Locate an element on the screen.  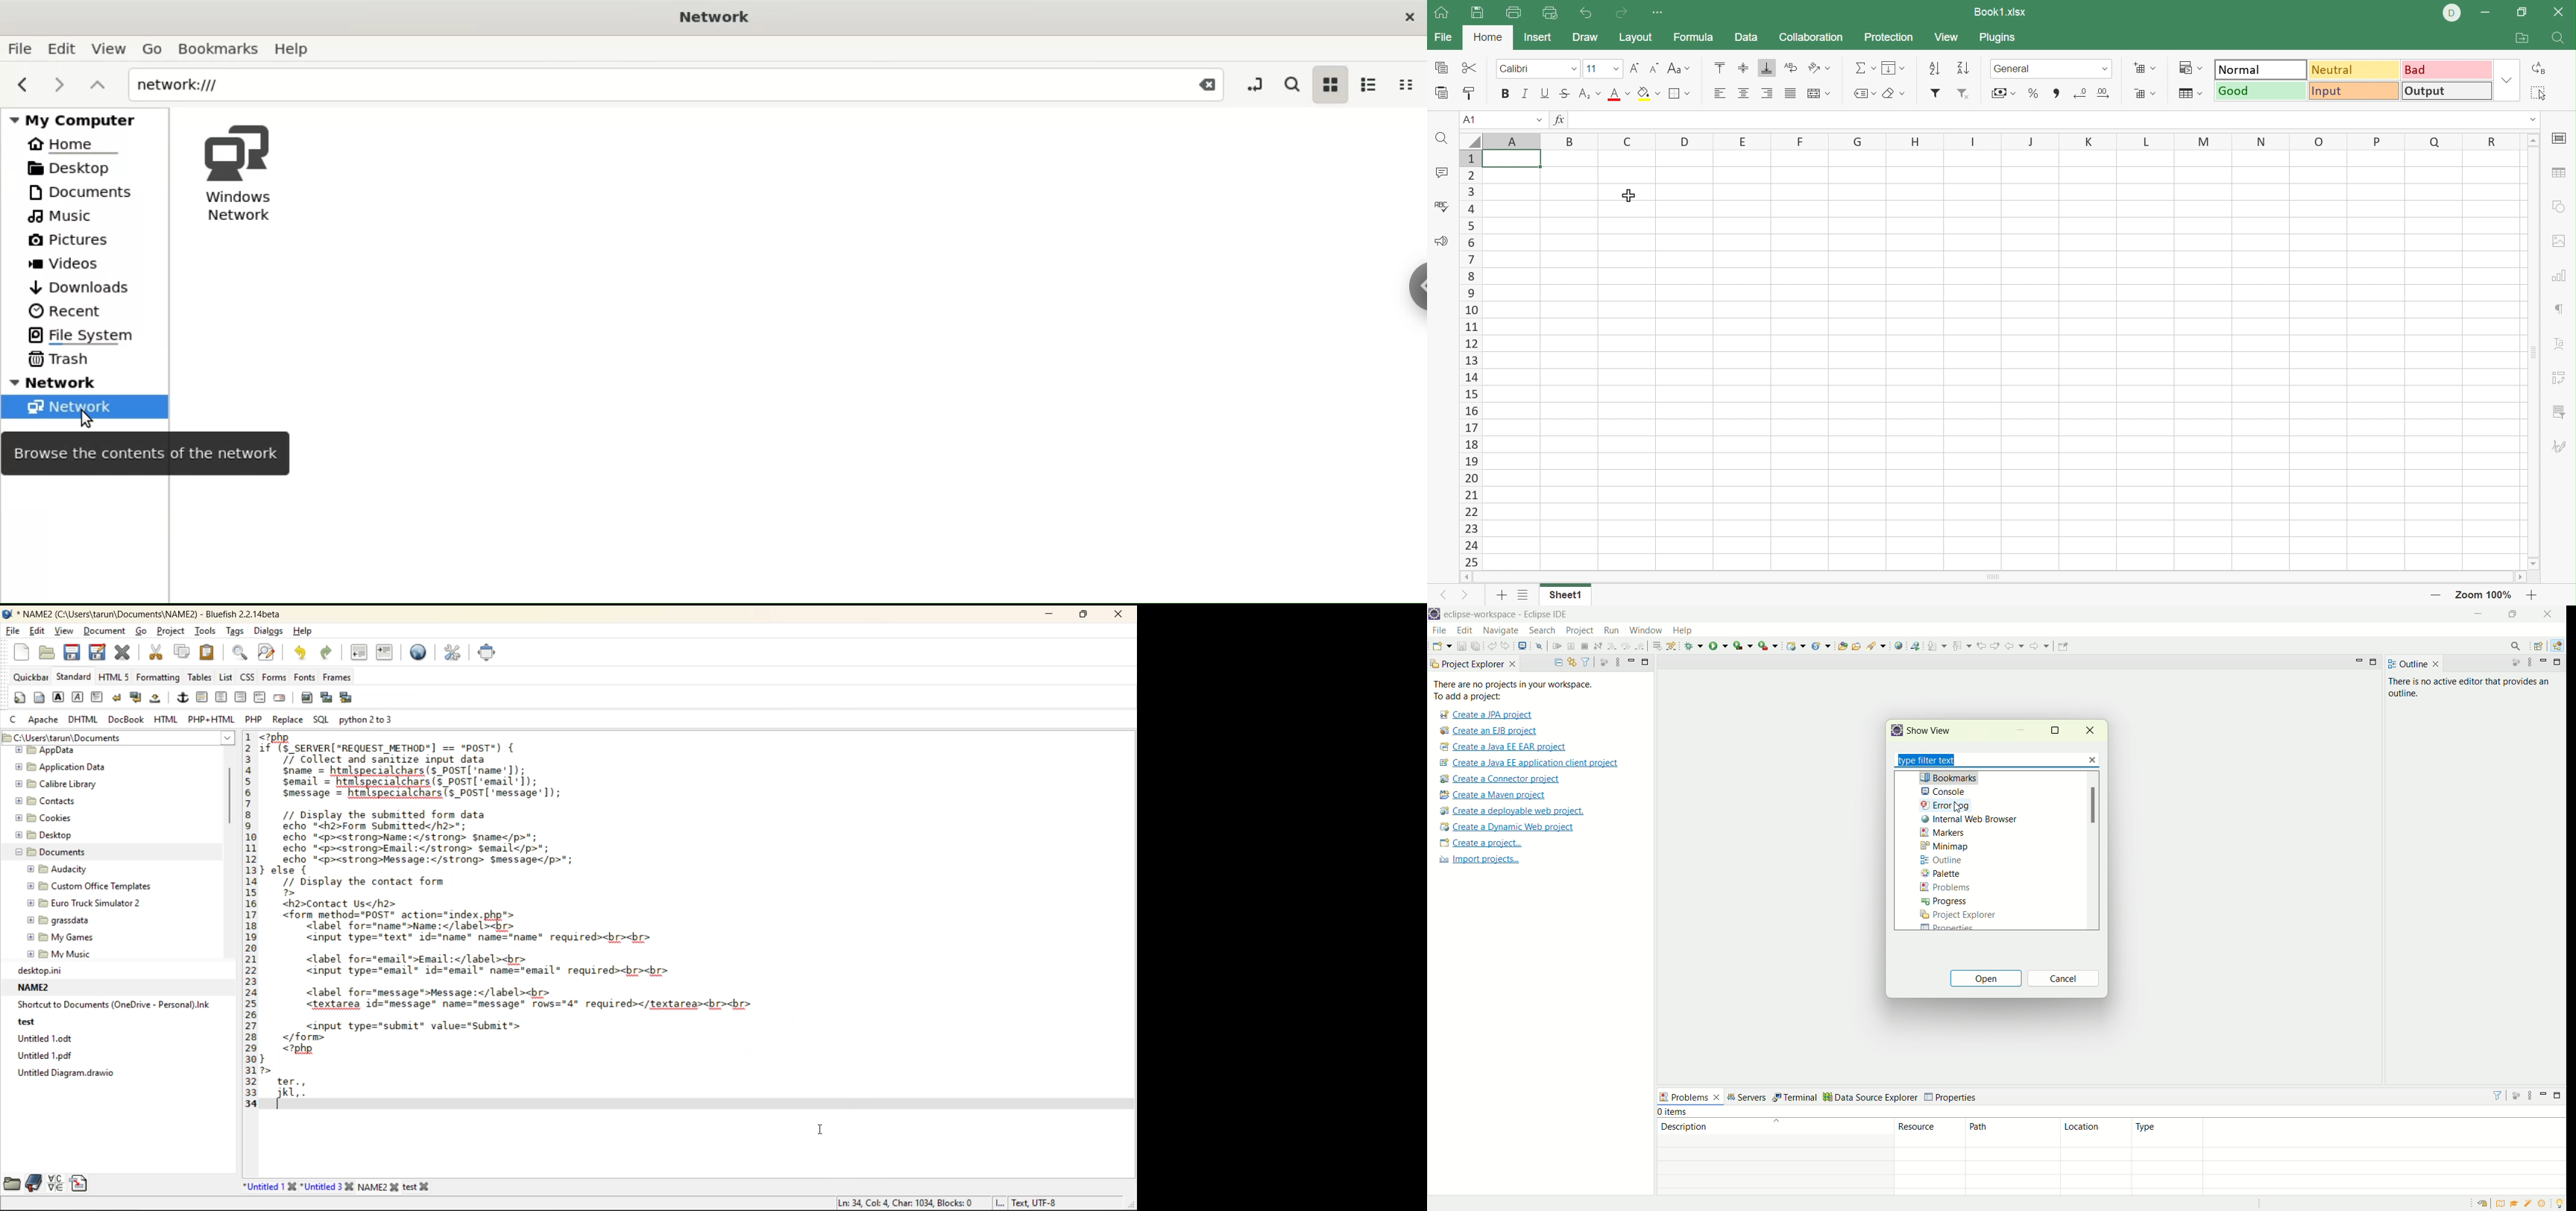
Properties is located at coordinates (1955, 931).